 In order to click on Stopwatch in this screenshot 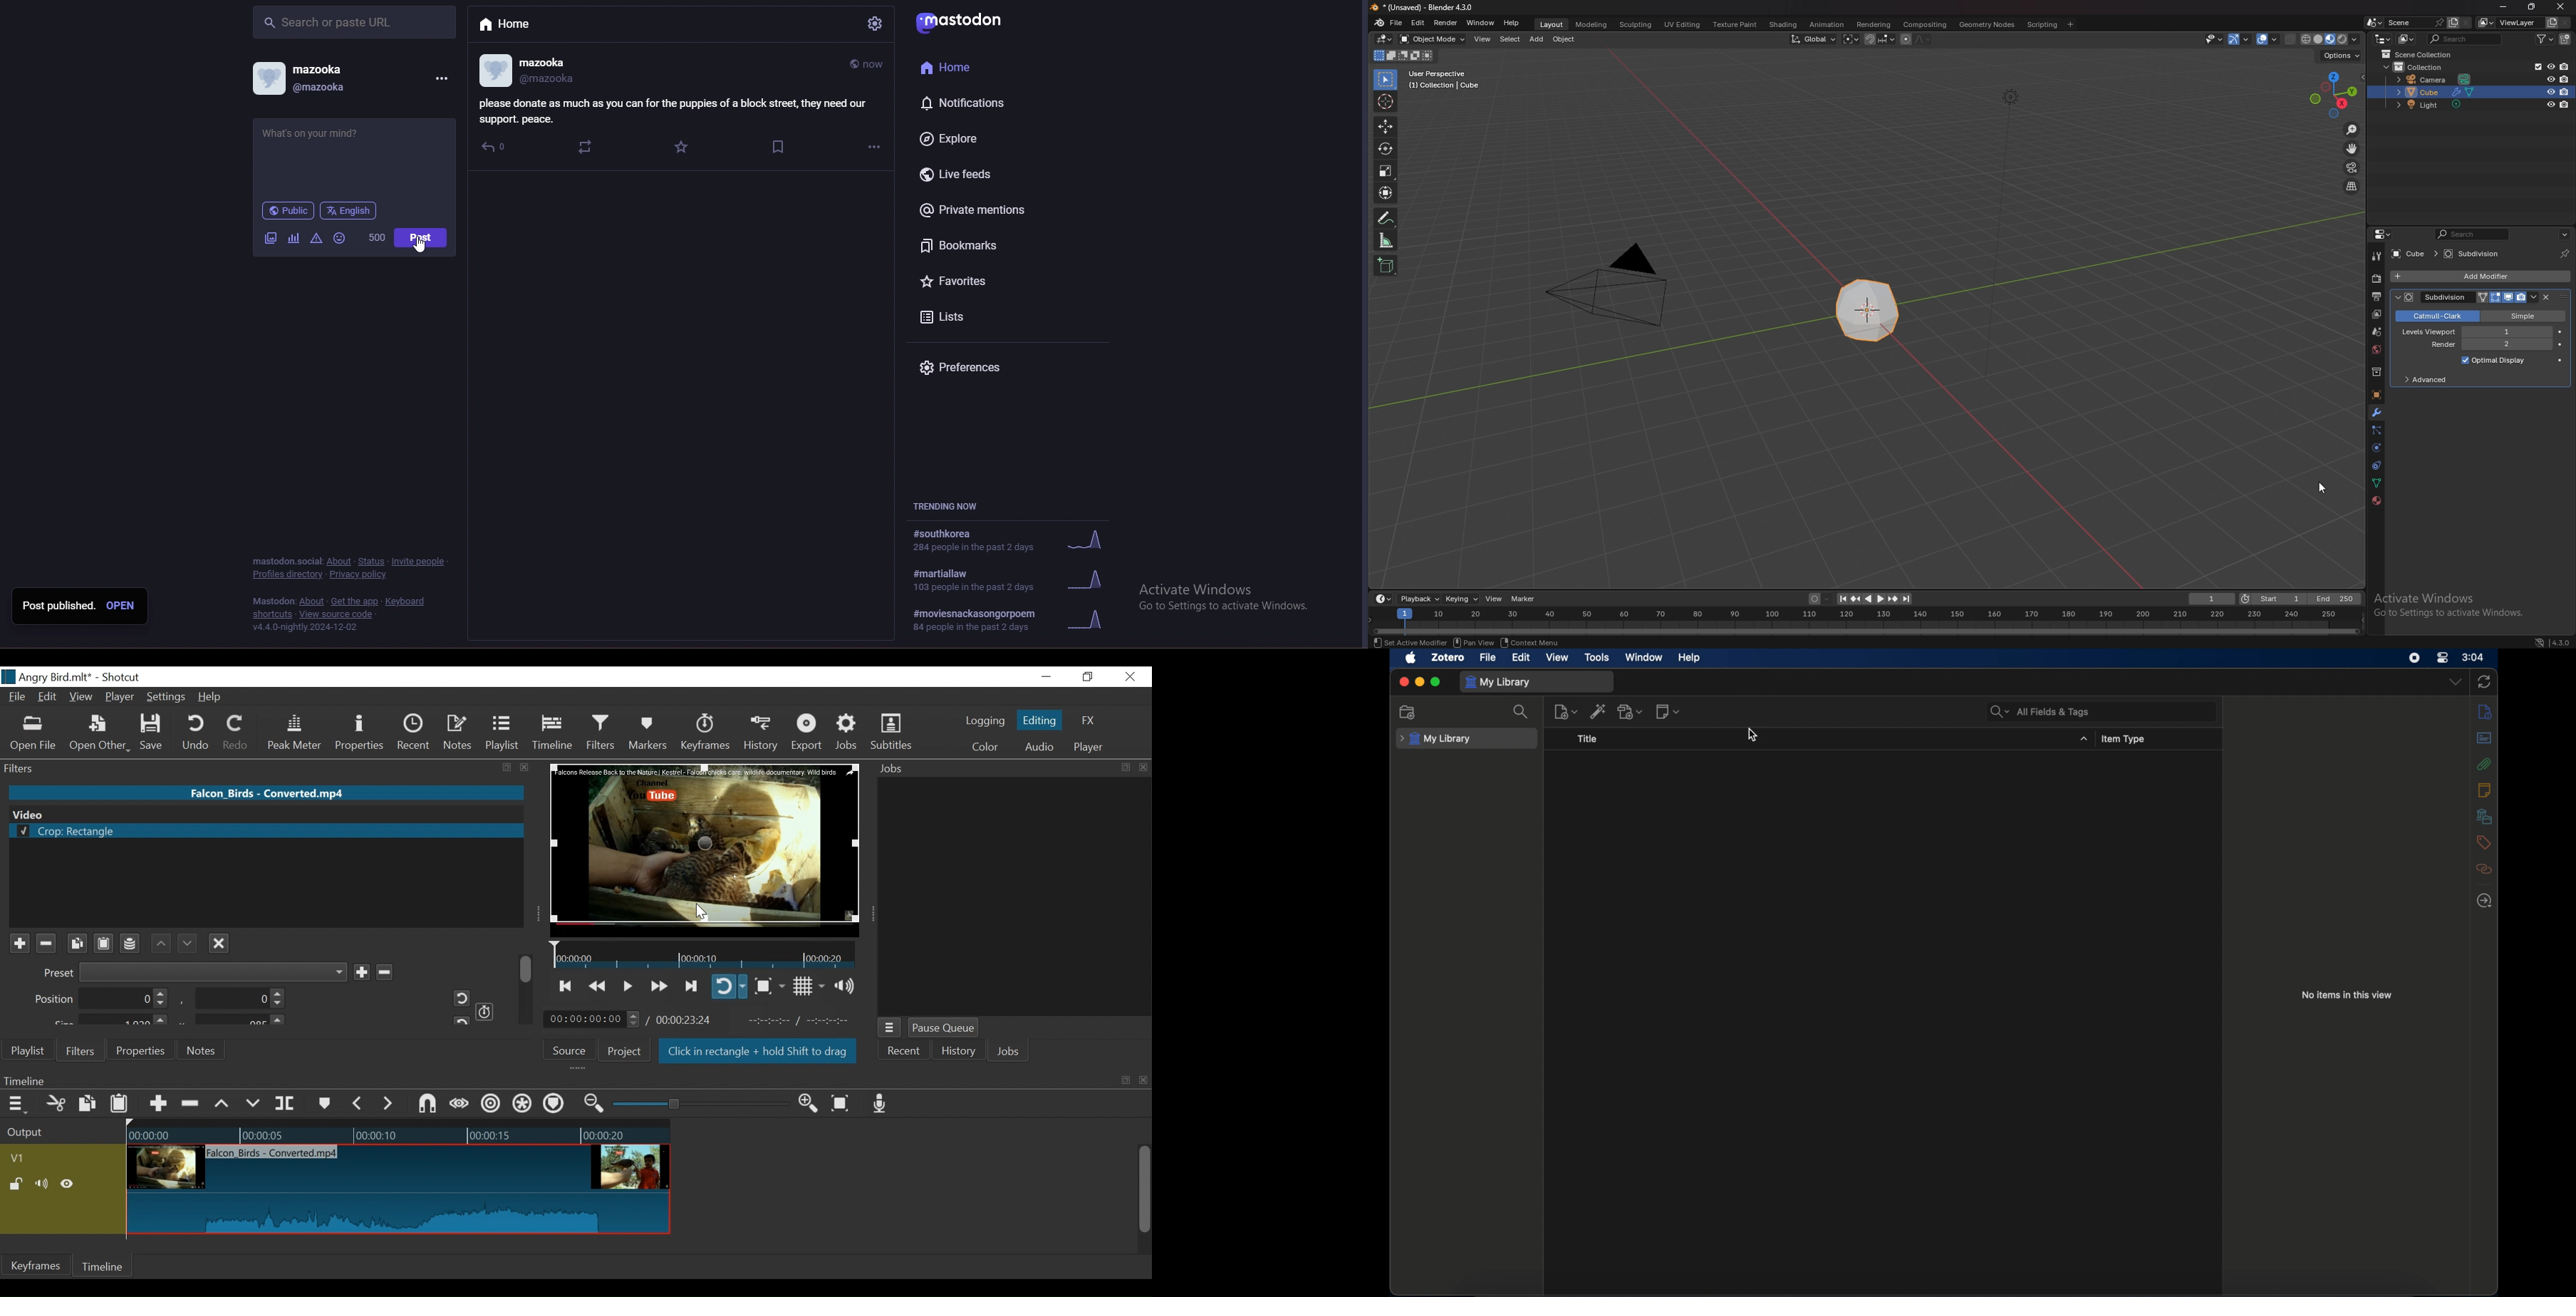, I will do `click(486, 1011)`.